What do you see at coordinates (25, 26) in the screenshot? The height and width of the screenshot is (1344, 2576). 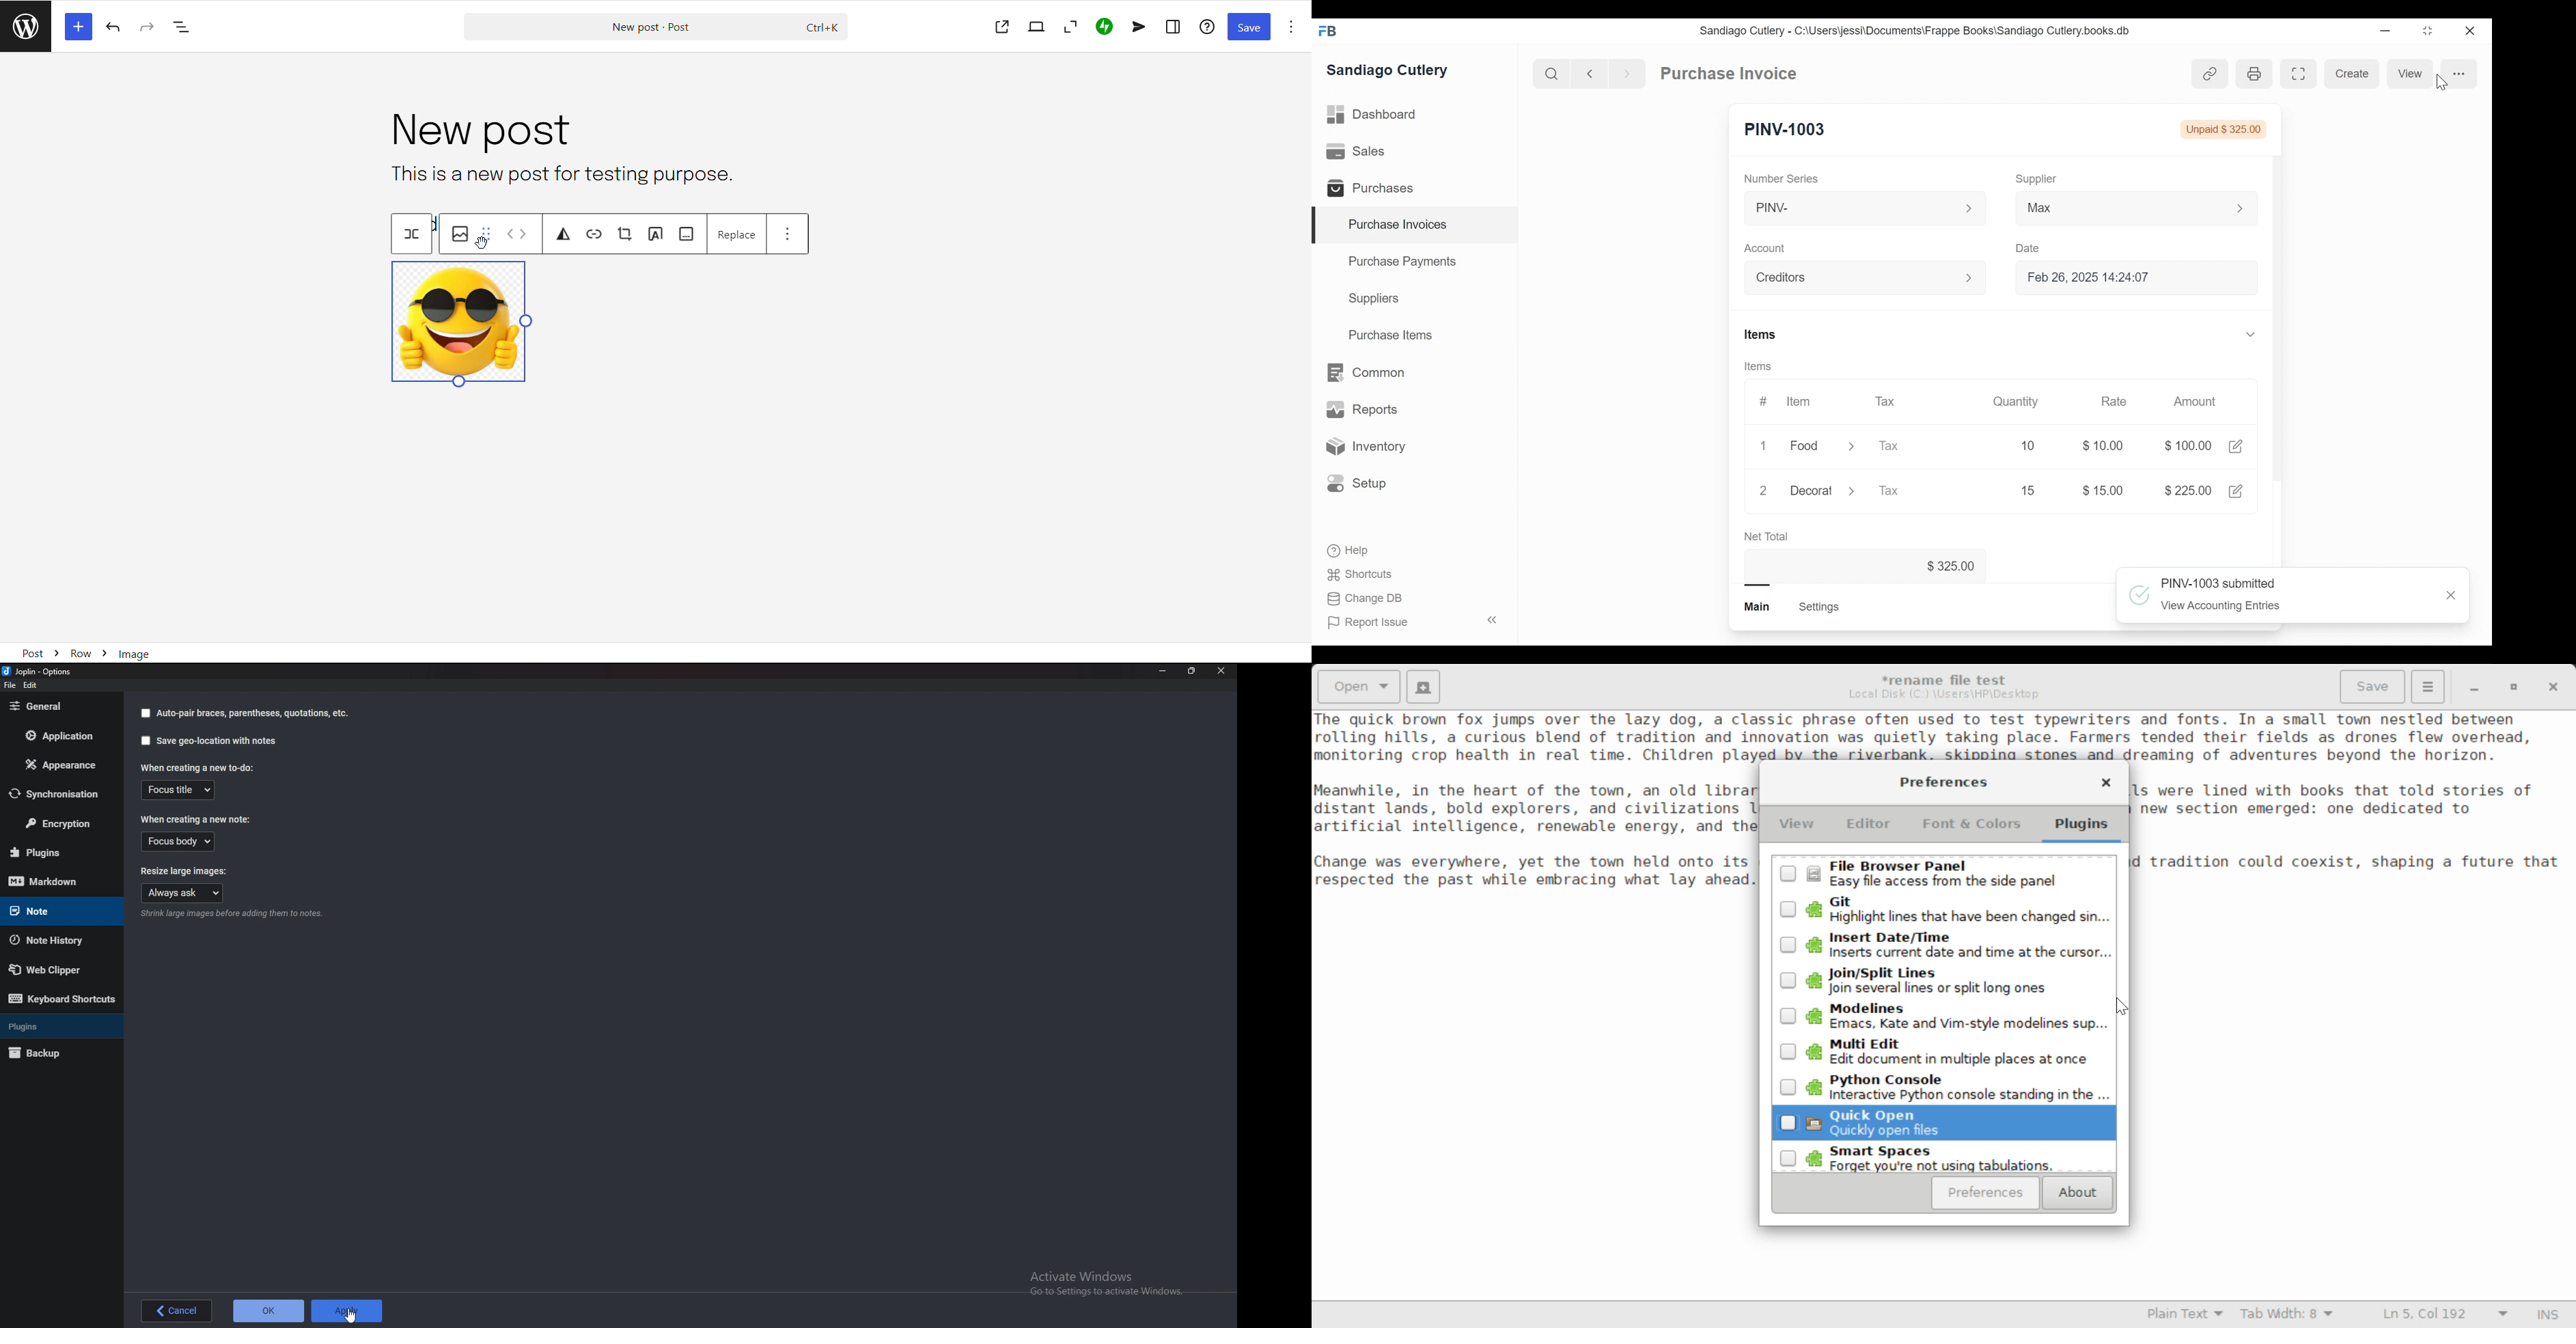 I see `read posts` at bounding box center [25, 26].